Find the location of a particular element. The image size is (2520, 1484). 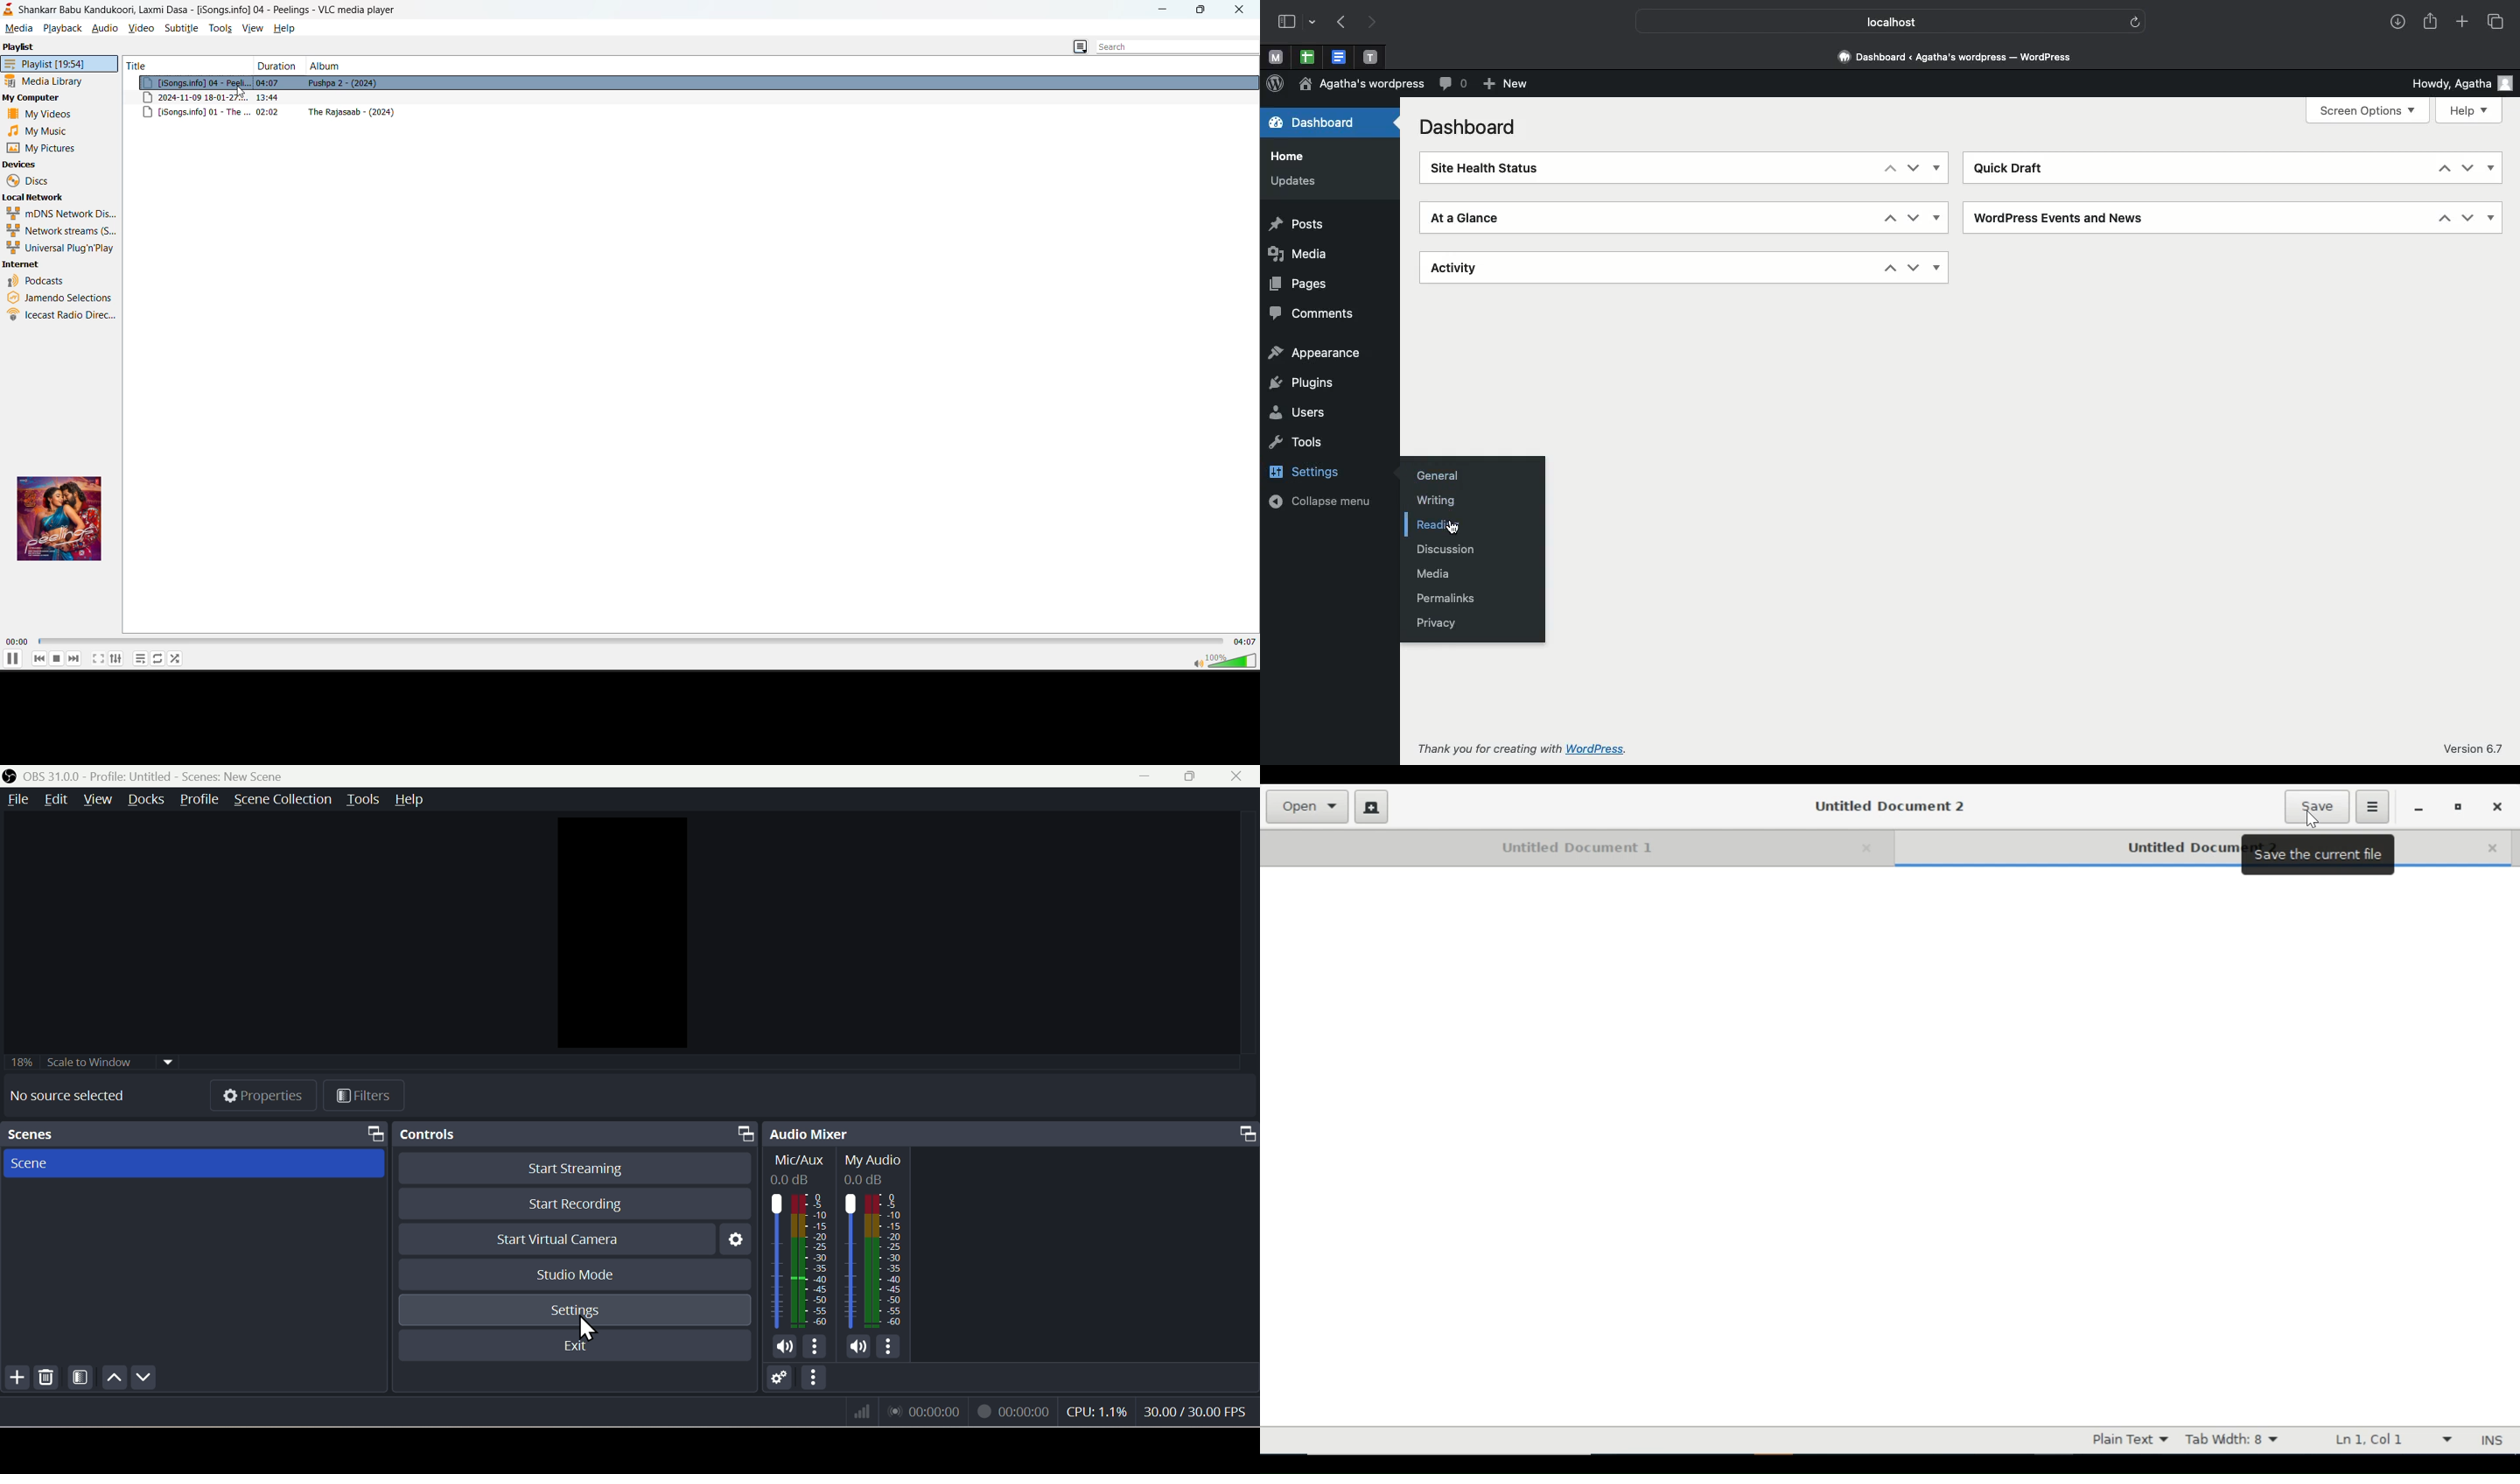

vlc logo is located at coordinates (10, 11).